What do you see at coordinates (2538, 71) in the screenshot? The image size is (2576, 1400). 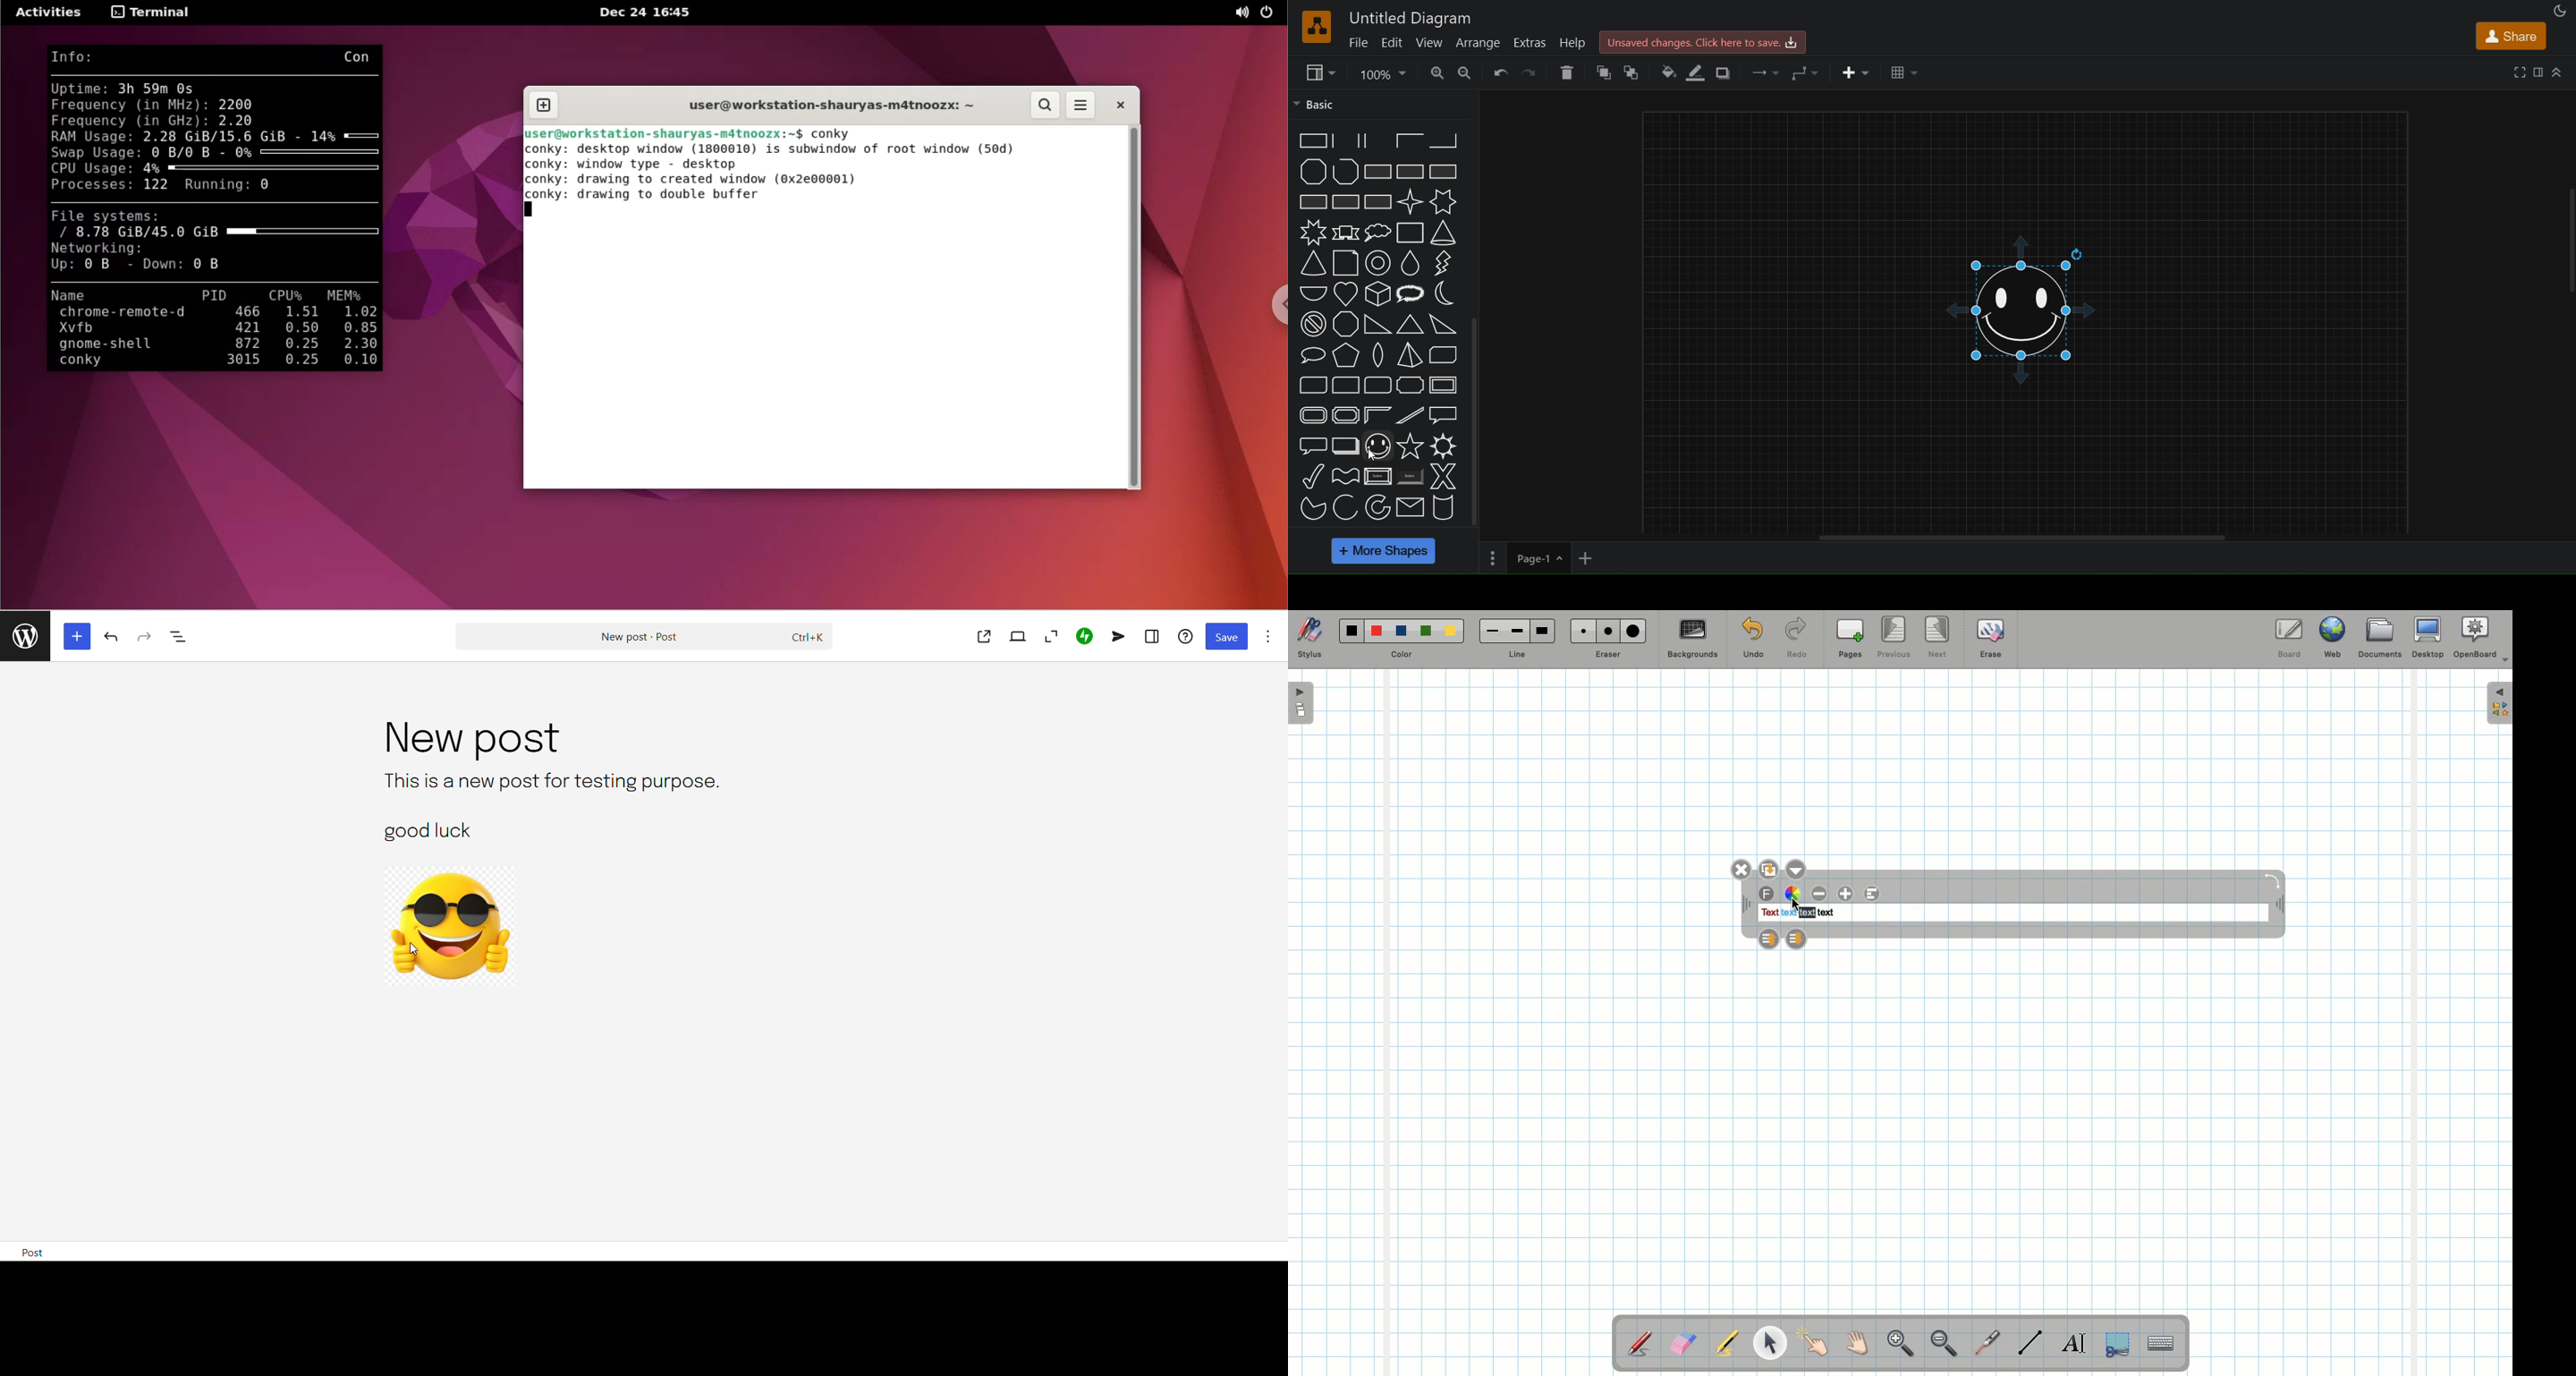 I see `format` at bounding box center [2538, 71].